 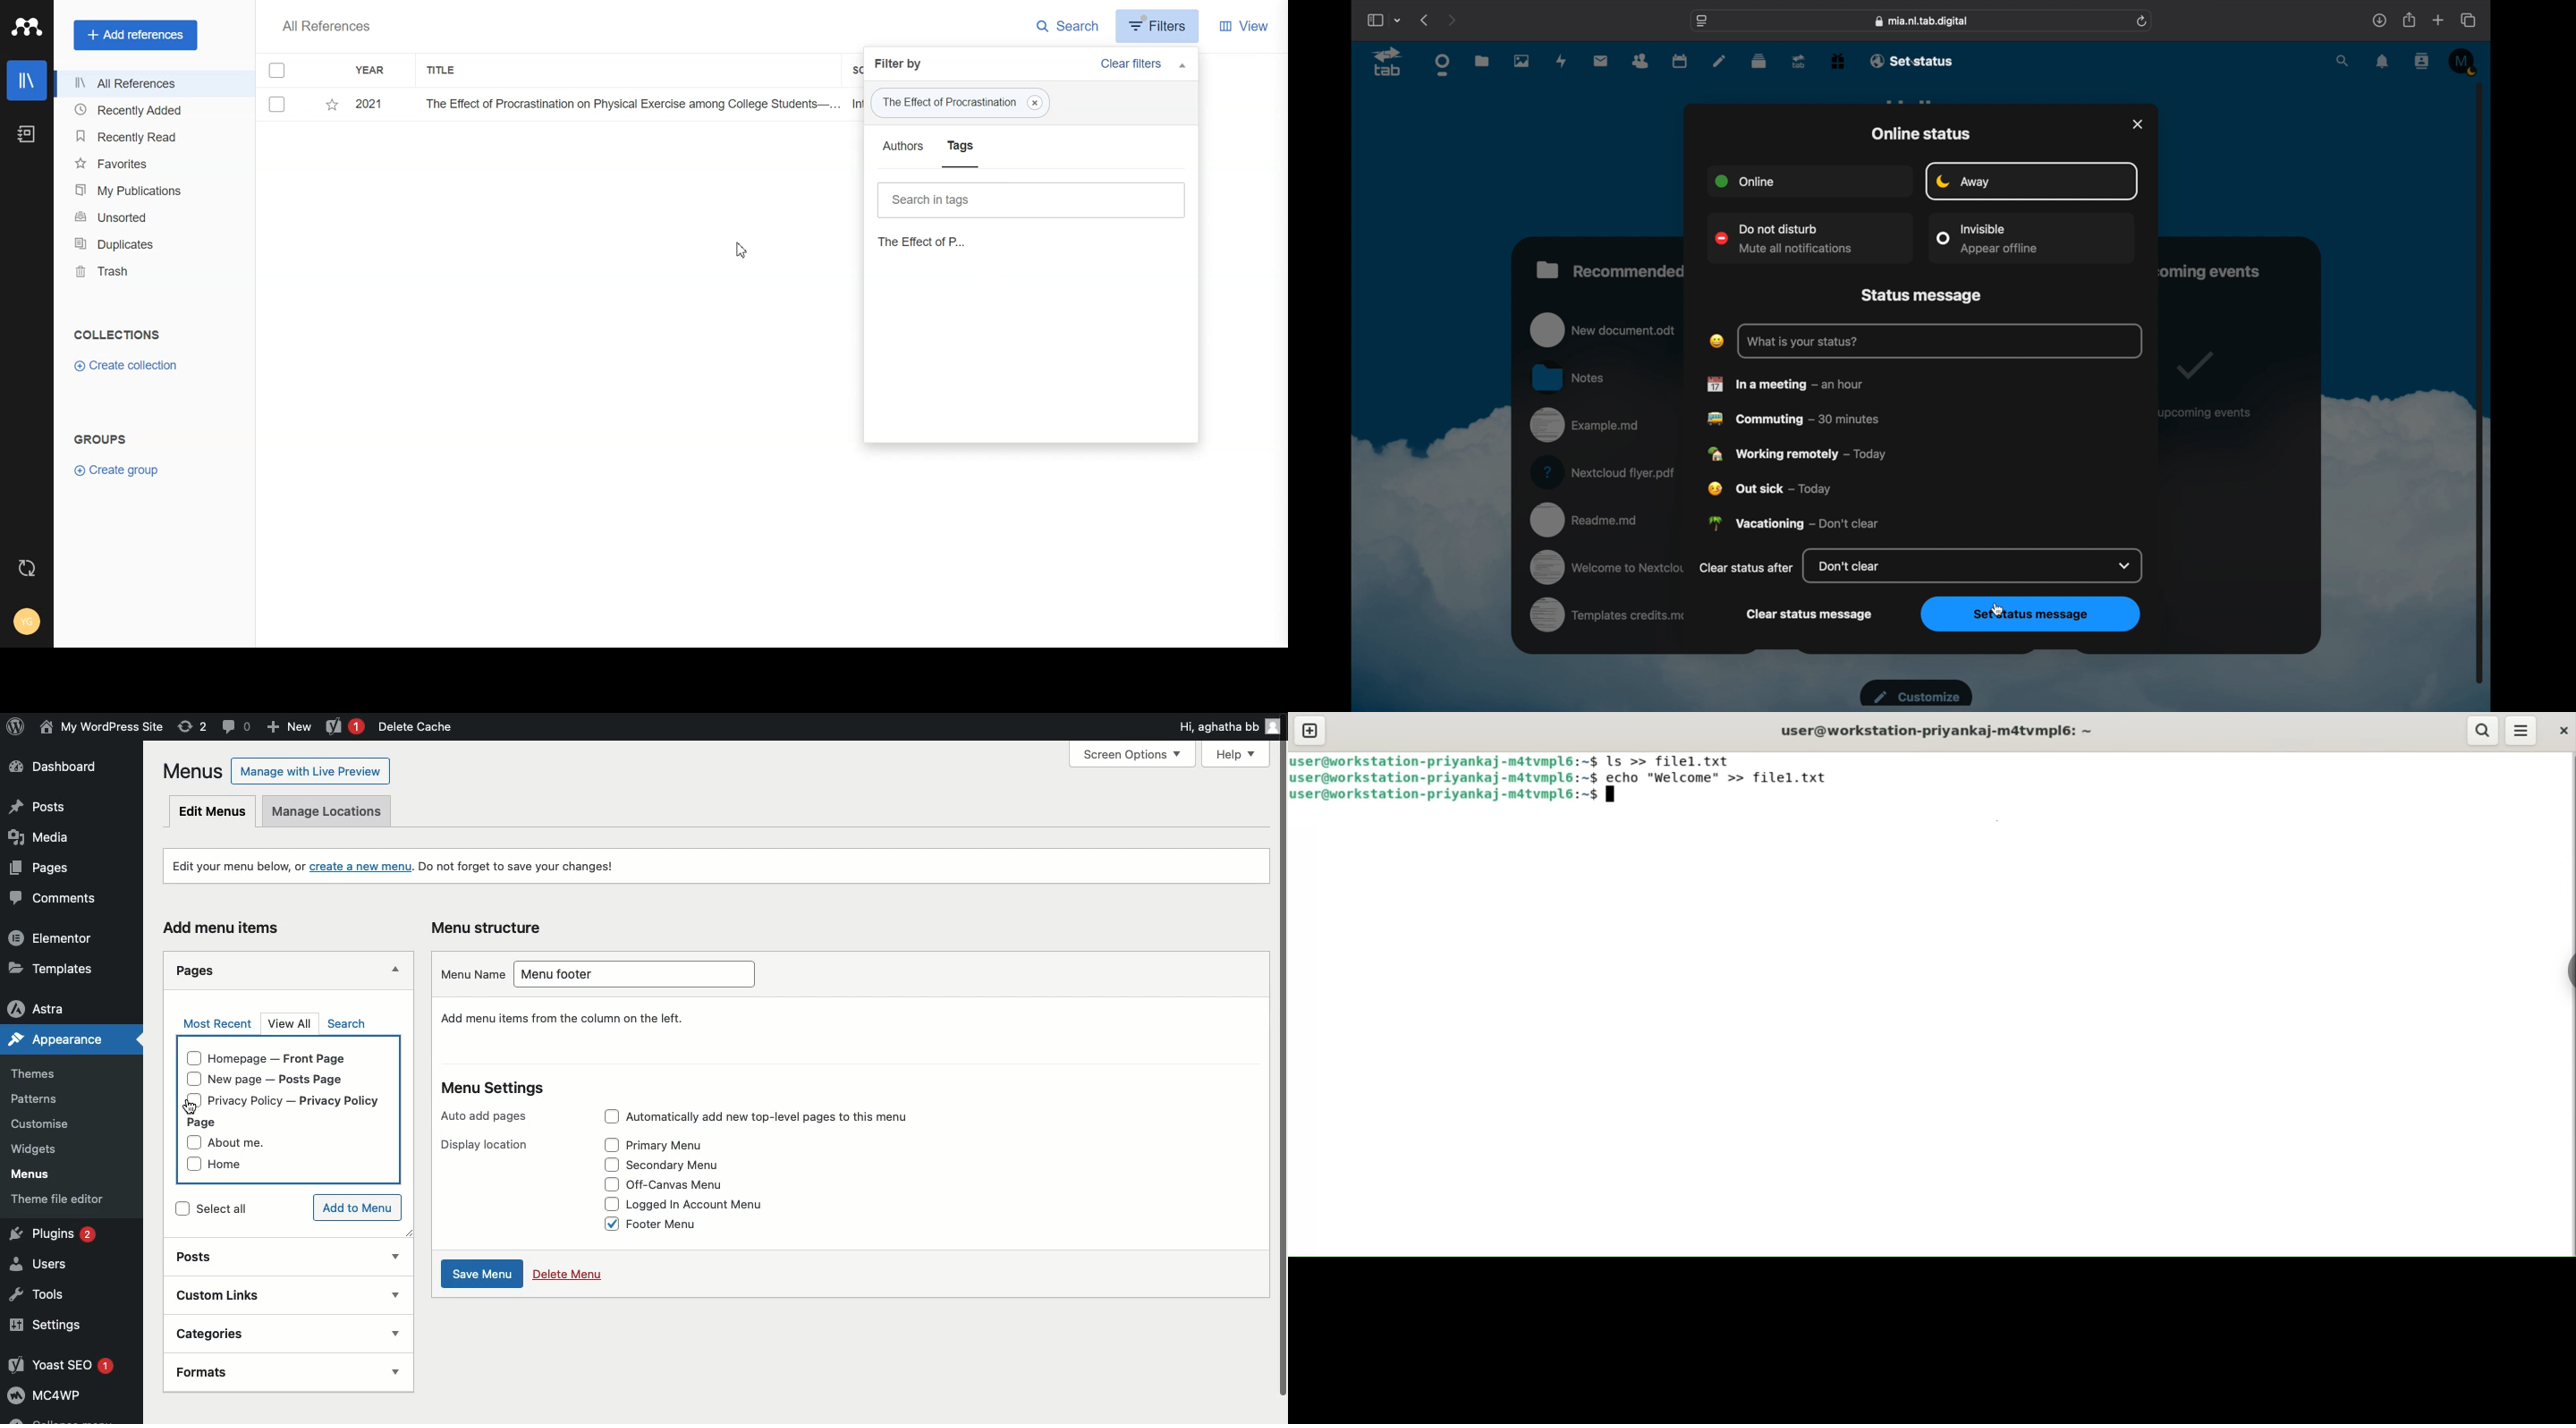 What do you see at coordinates (72, 1399) in the screenshot?
I see `Mcawp` at bounding box center [72, 1399].